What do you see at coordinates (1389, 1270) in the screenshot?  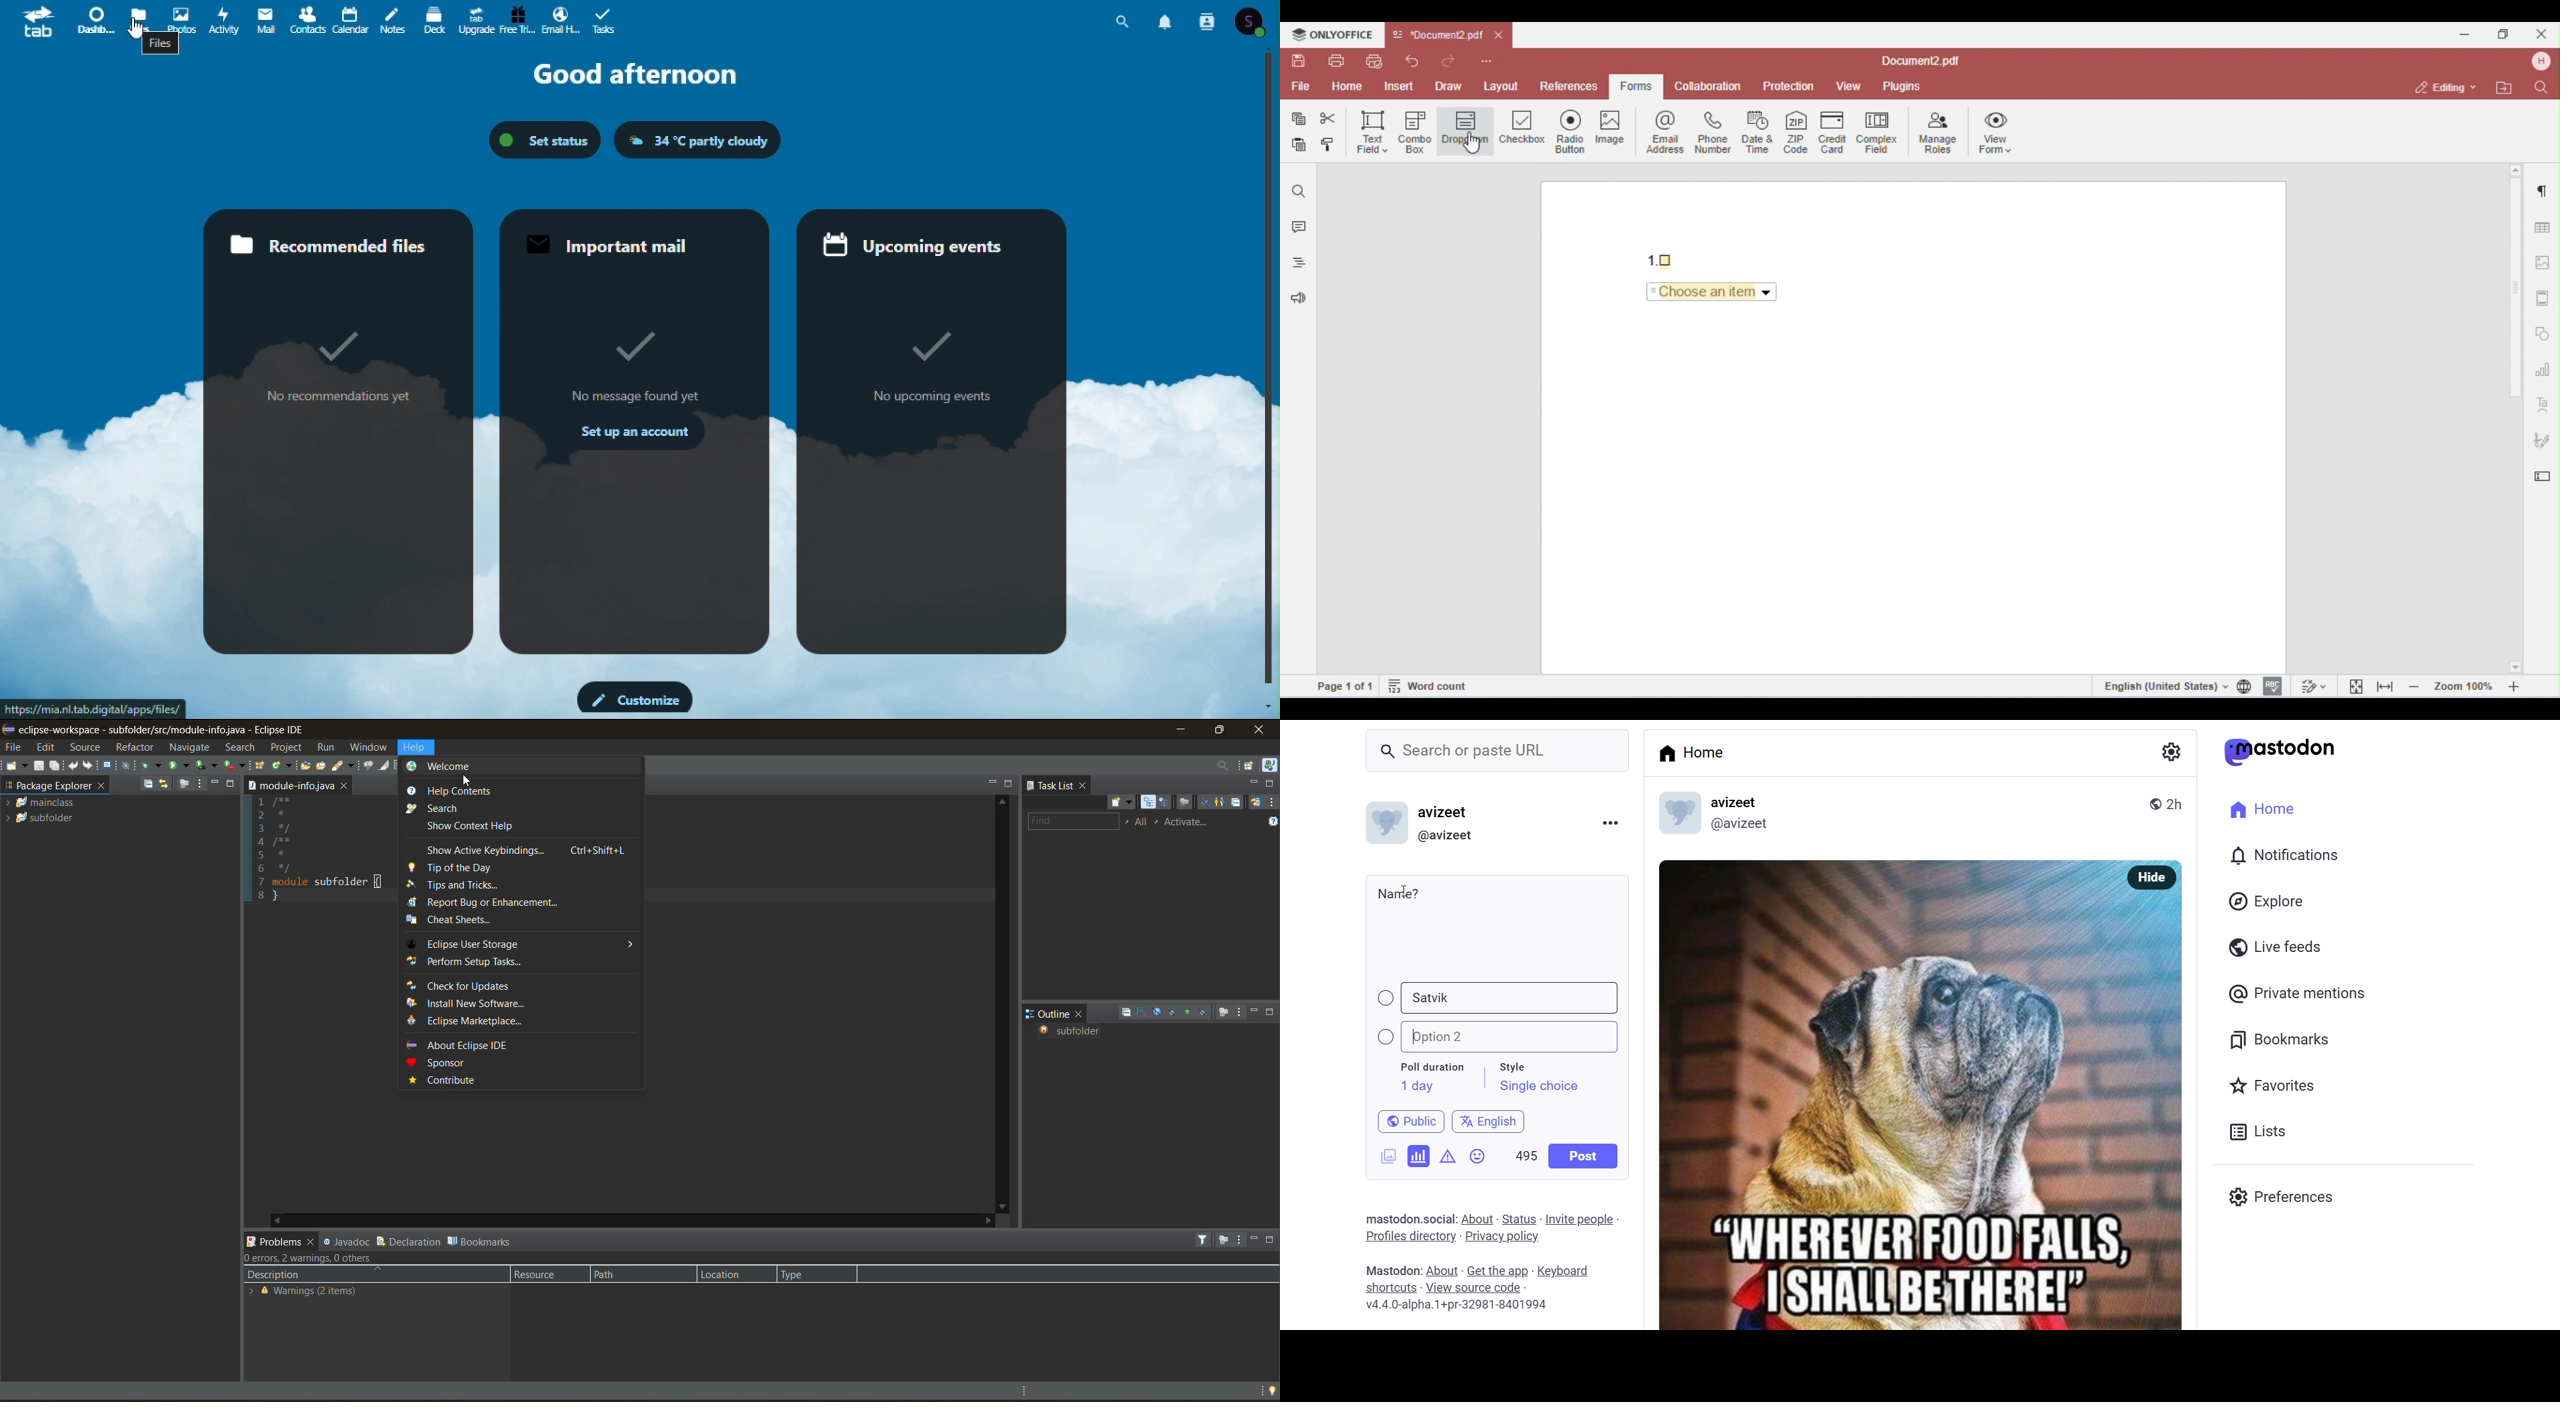 I see `mastodon` at bounding box center [1389, 1270].